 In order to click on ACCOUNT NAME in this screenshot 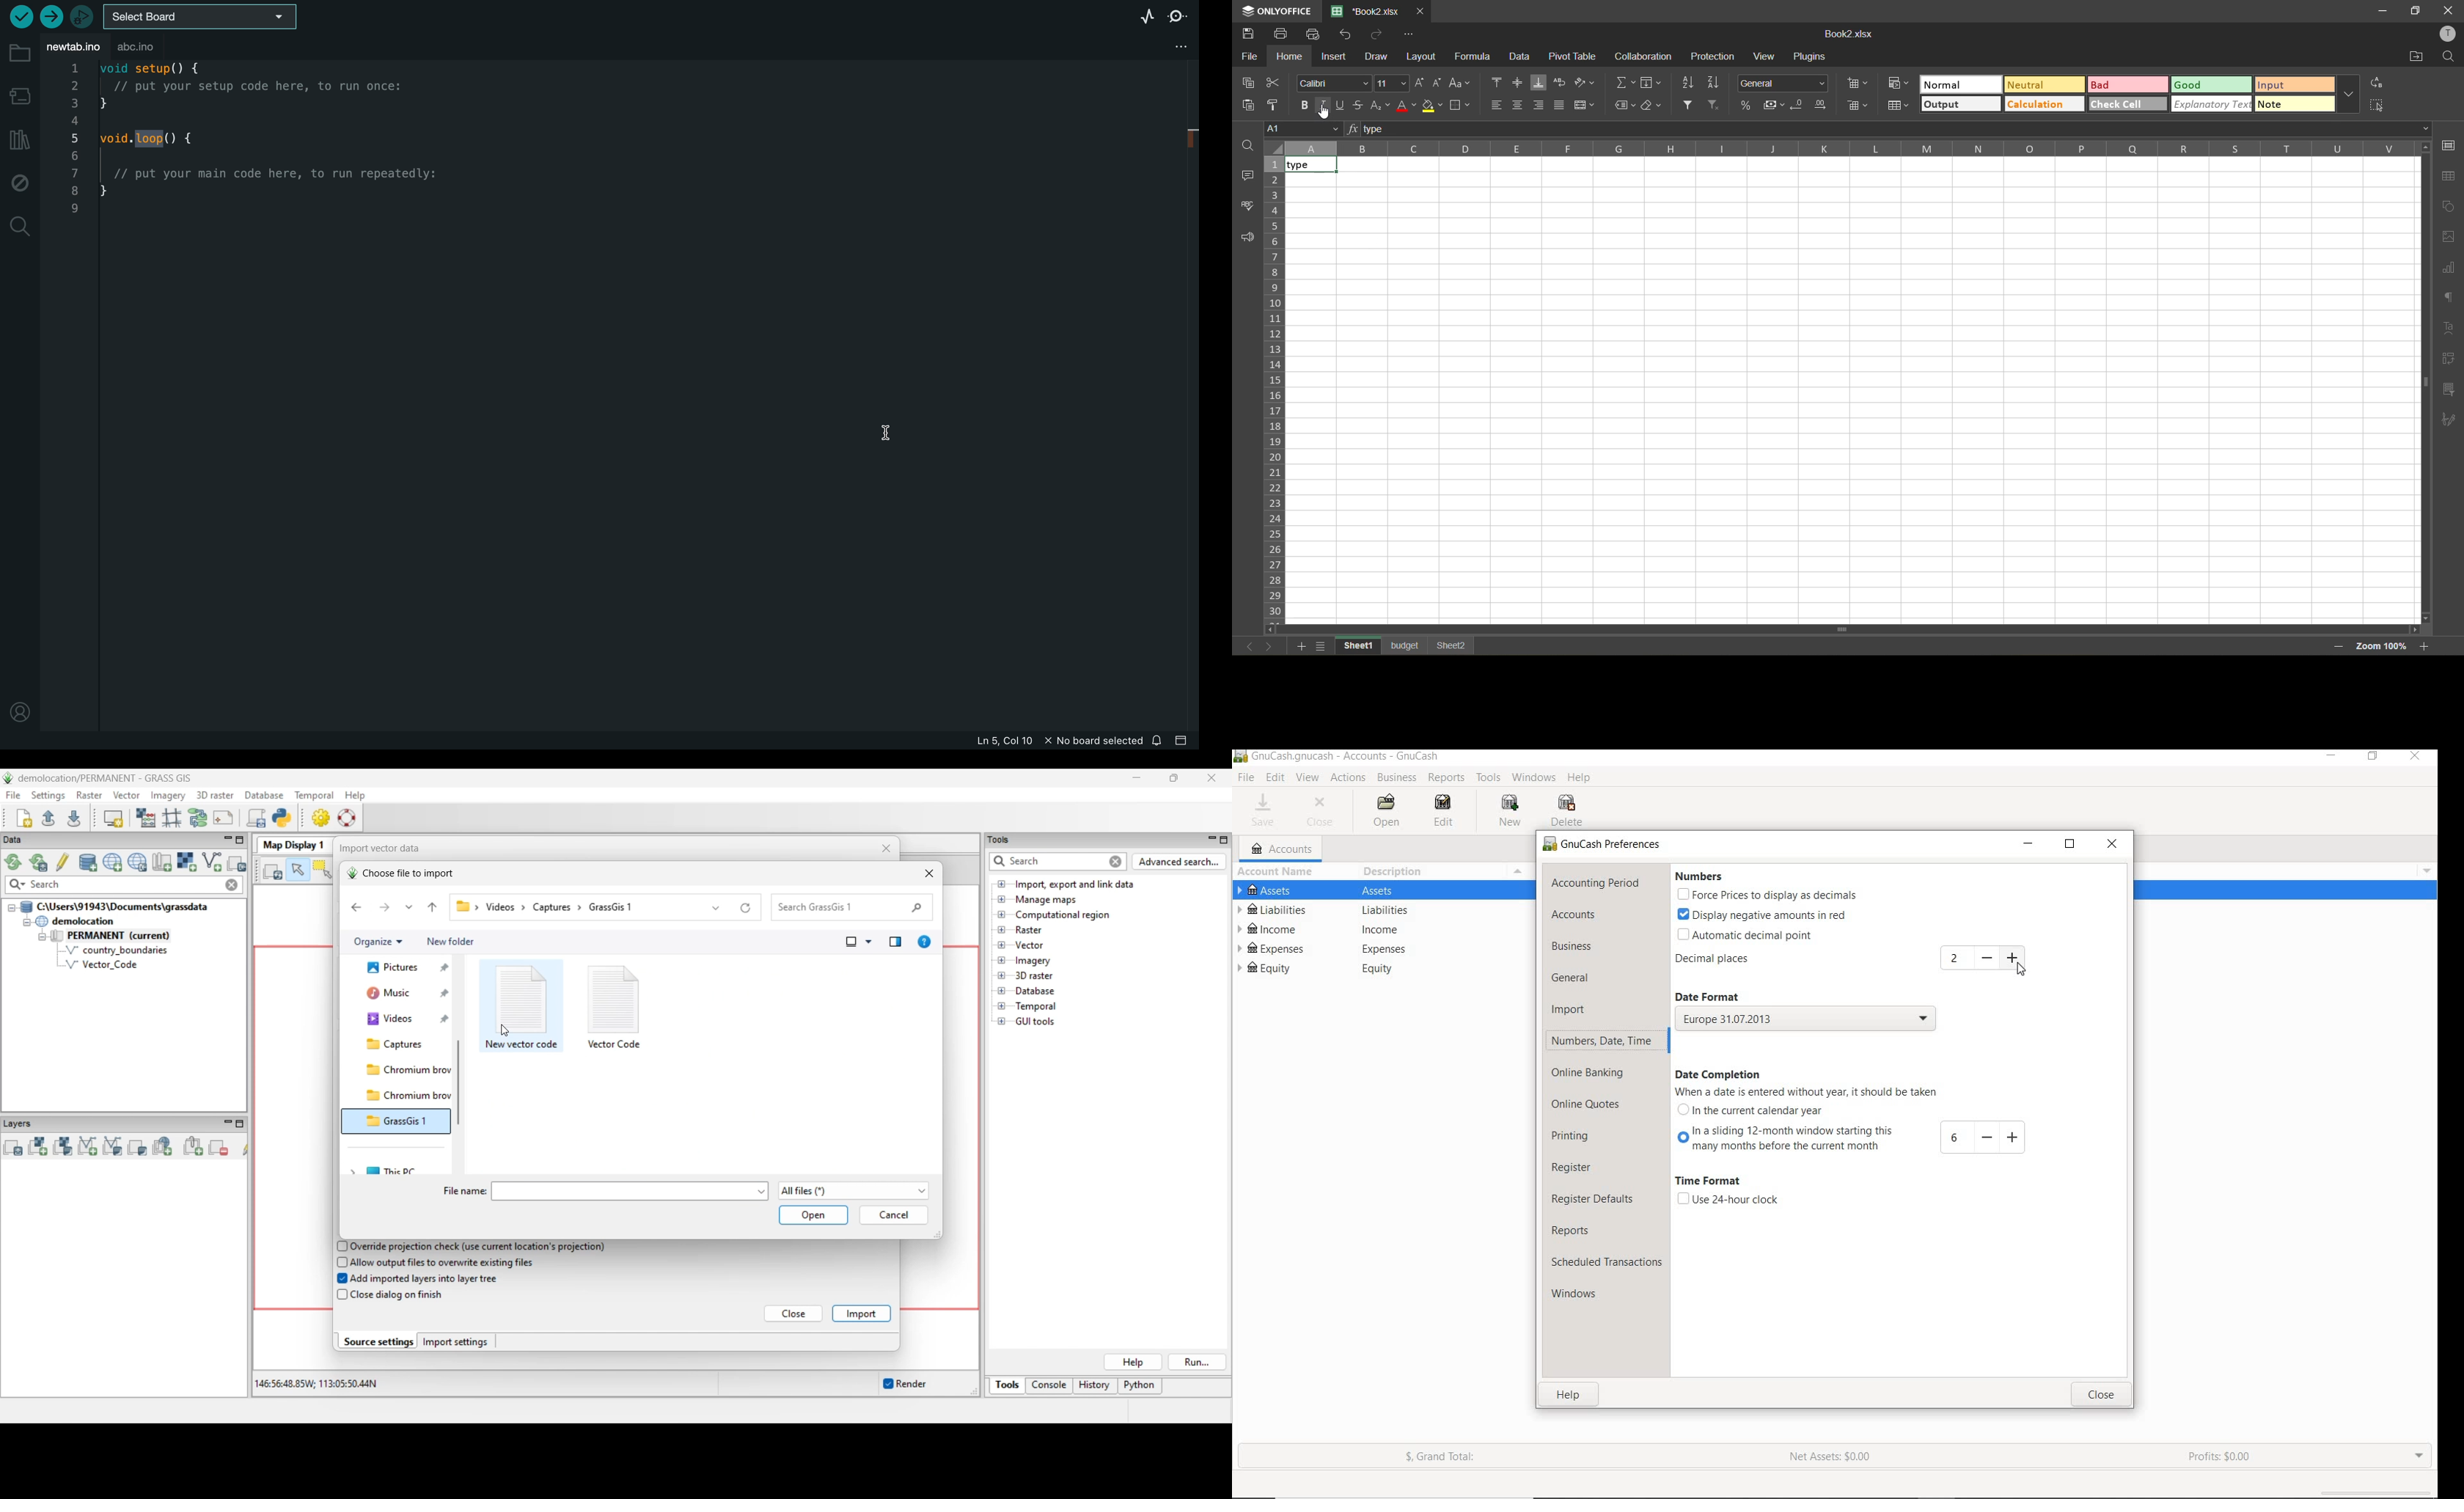, I will do `click(1278, 871)`.